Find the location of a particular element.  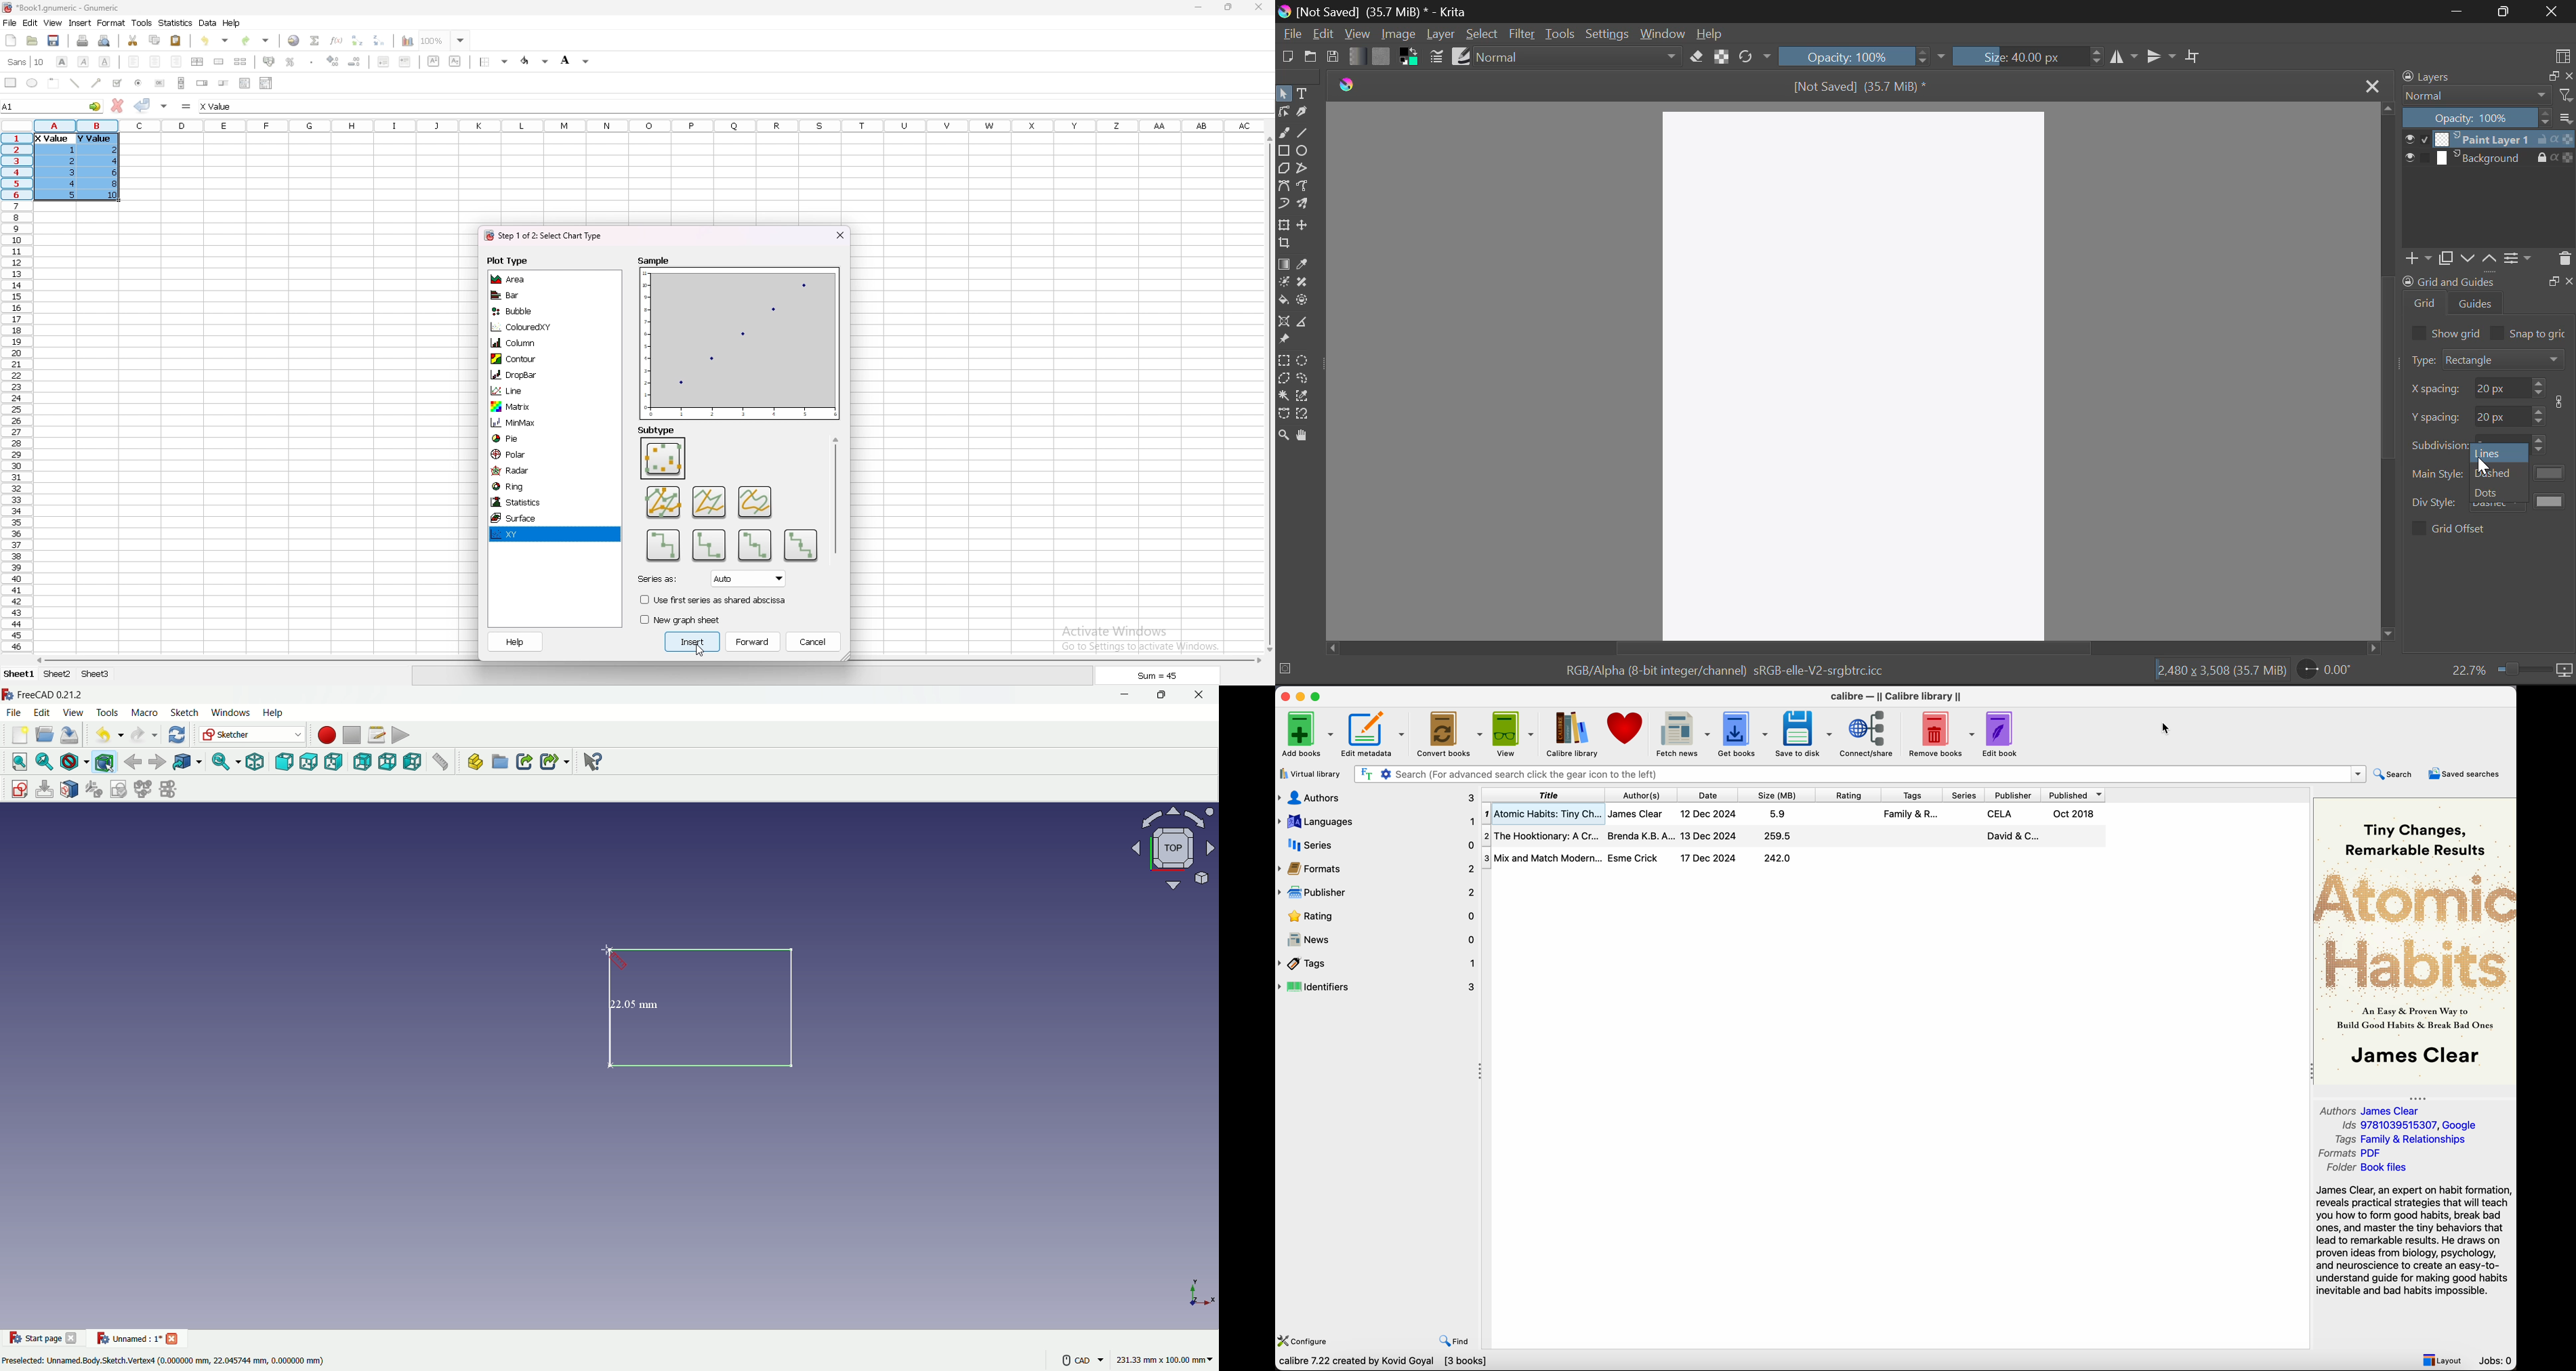

Scroll Bar is located at coordinates (1857, 650).